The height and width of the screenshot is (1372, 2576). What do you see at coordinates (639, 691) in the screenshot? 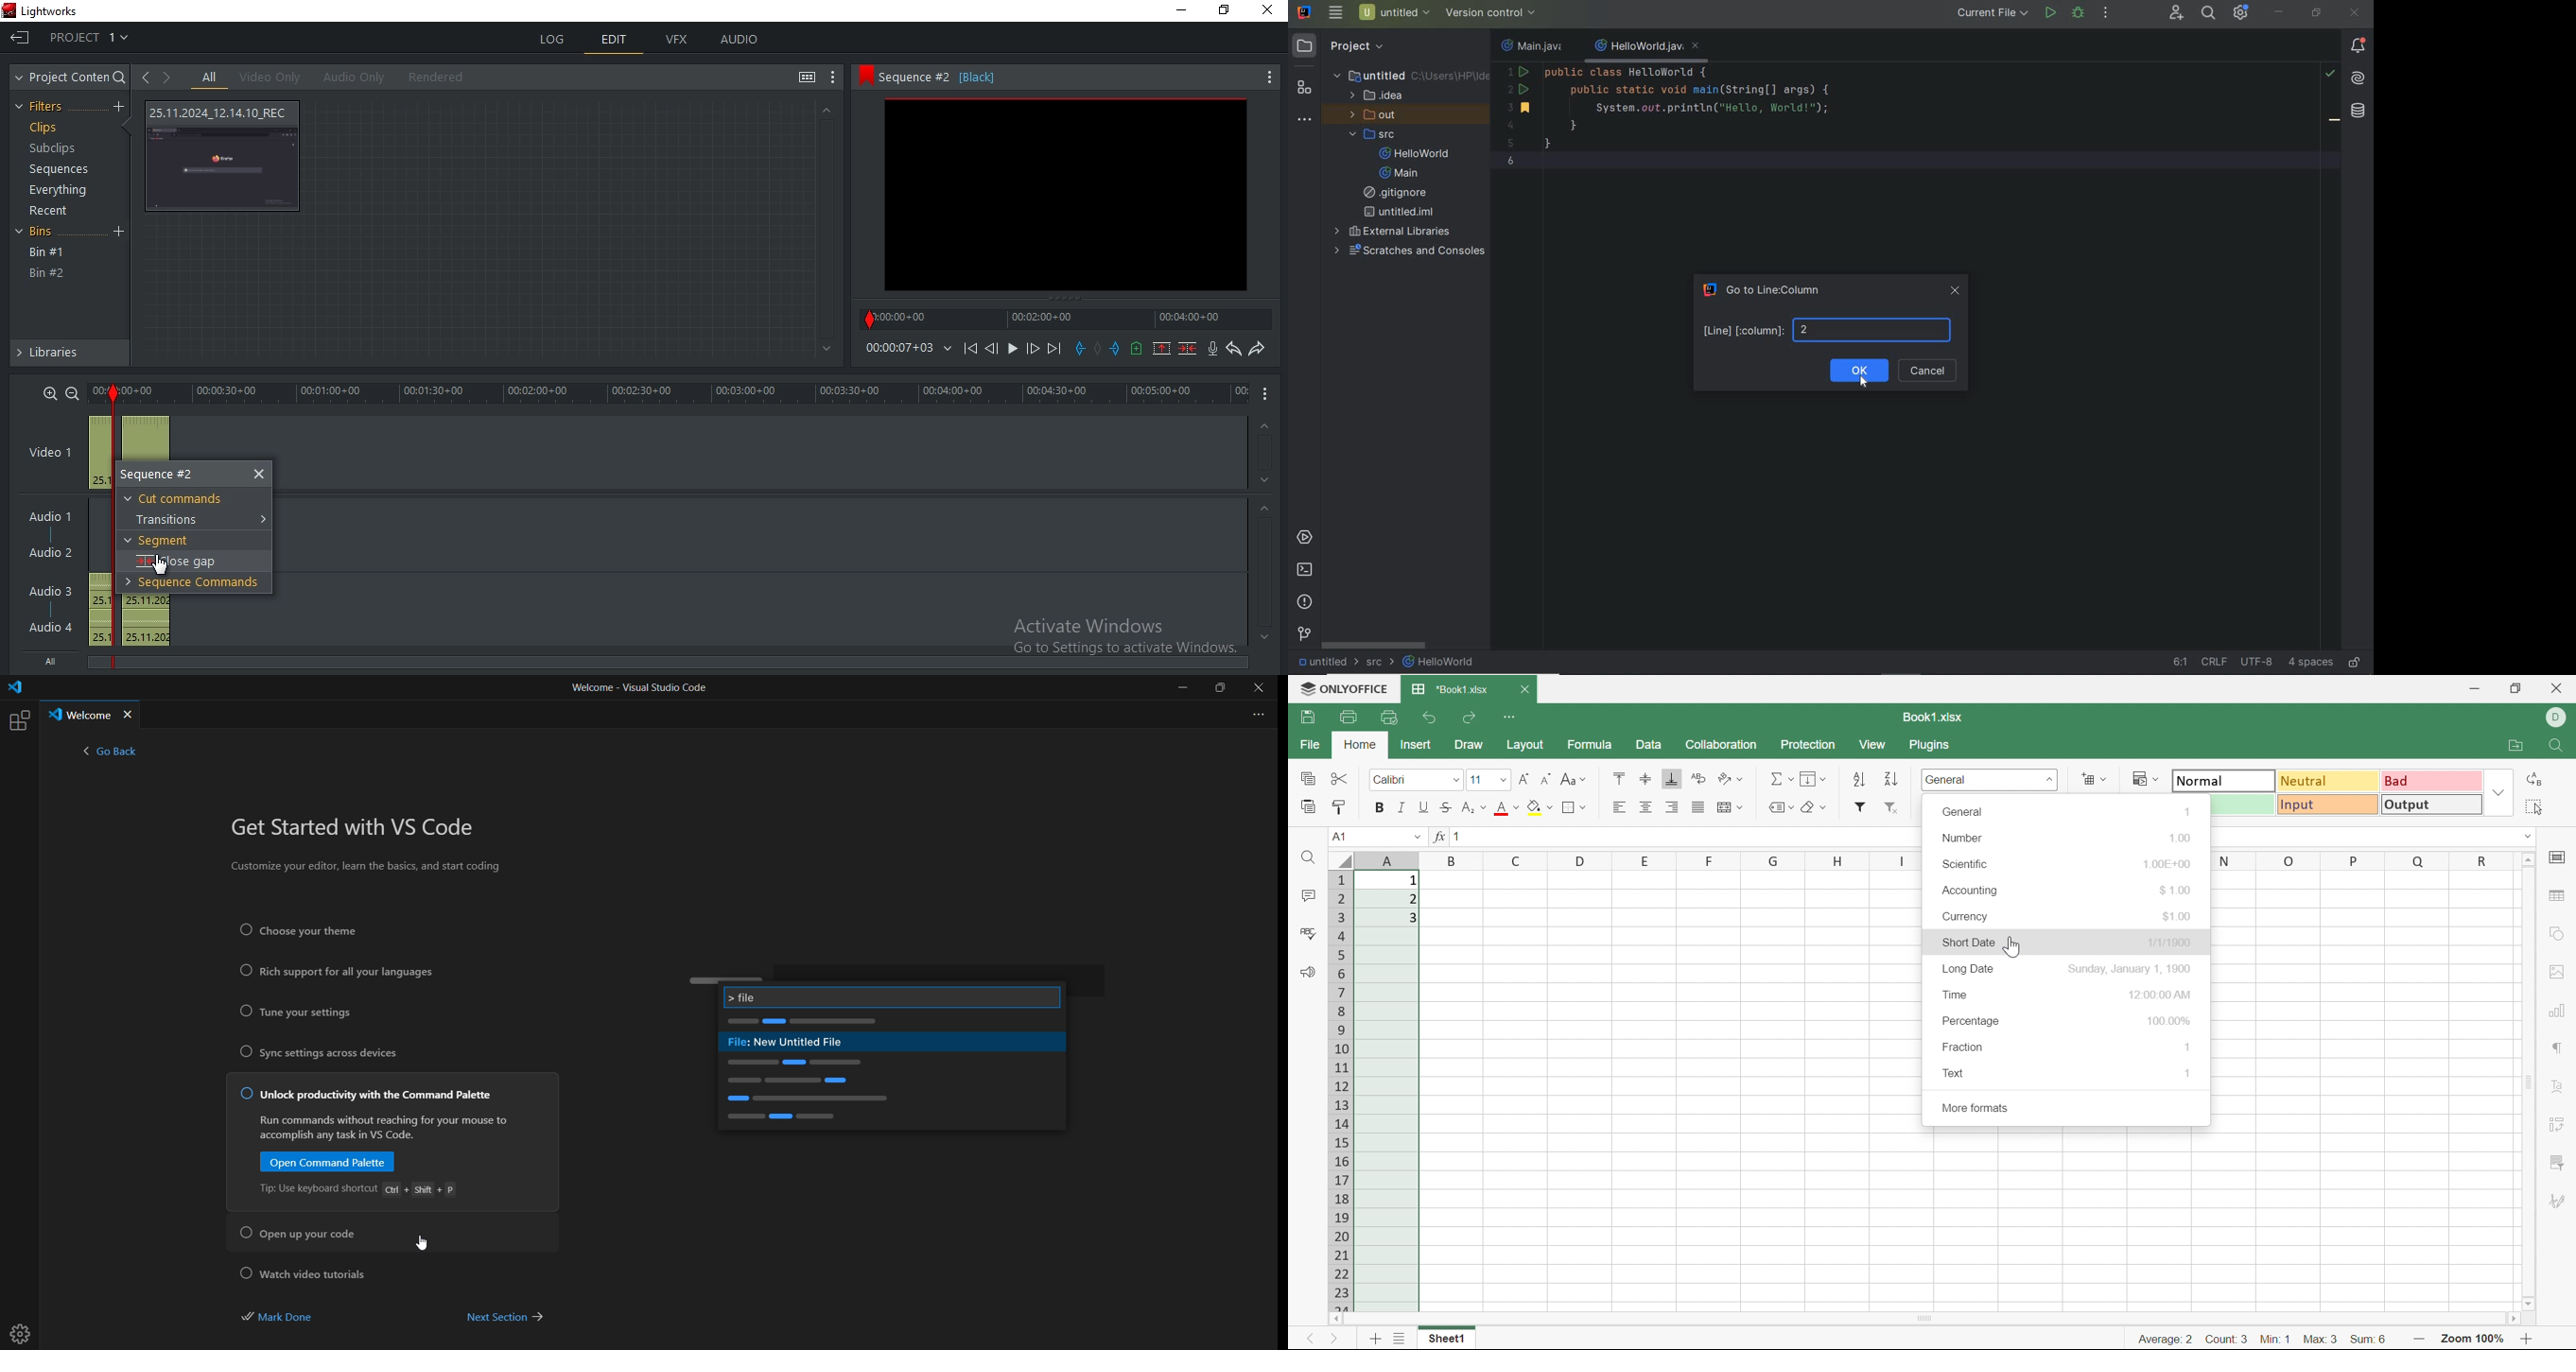
I see `Welcome - Visual Studio Code` at bounding box center [639, 691].